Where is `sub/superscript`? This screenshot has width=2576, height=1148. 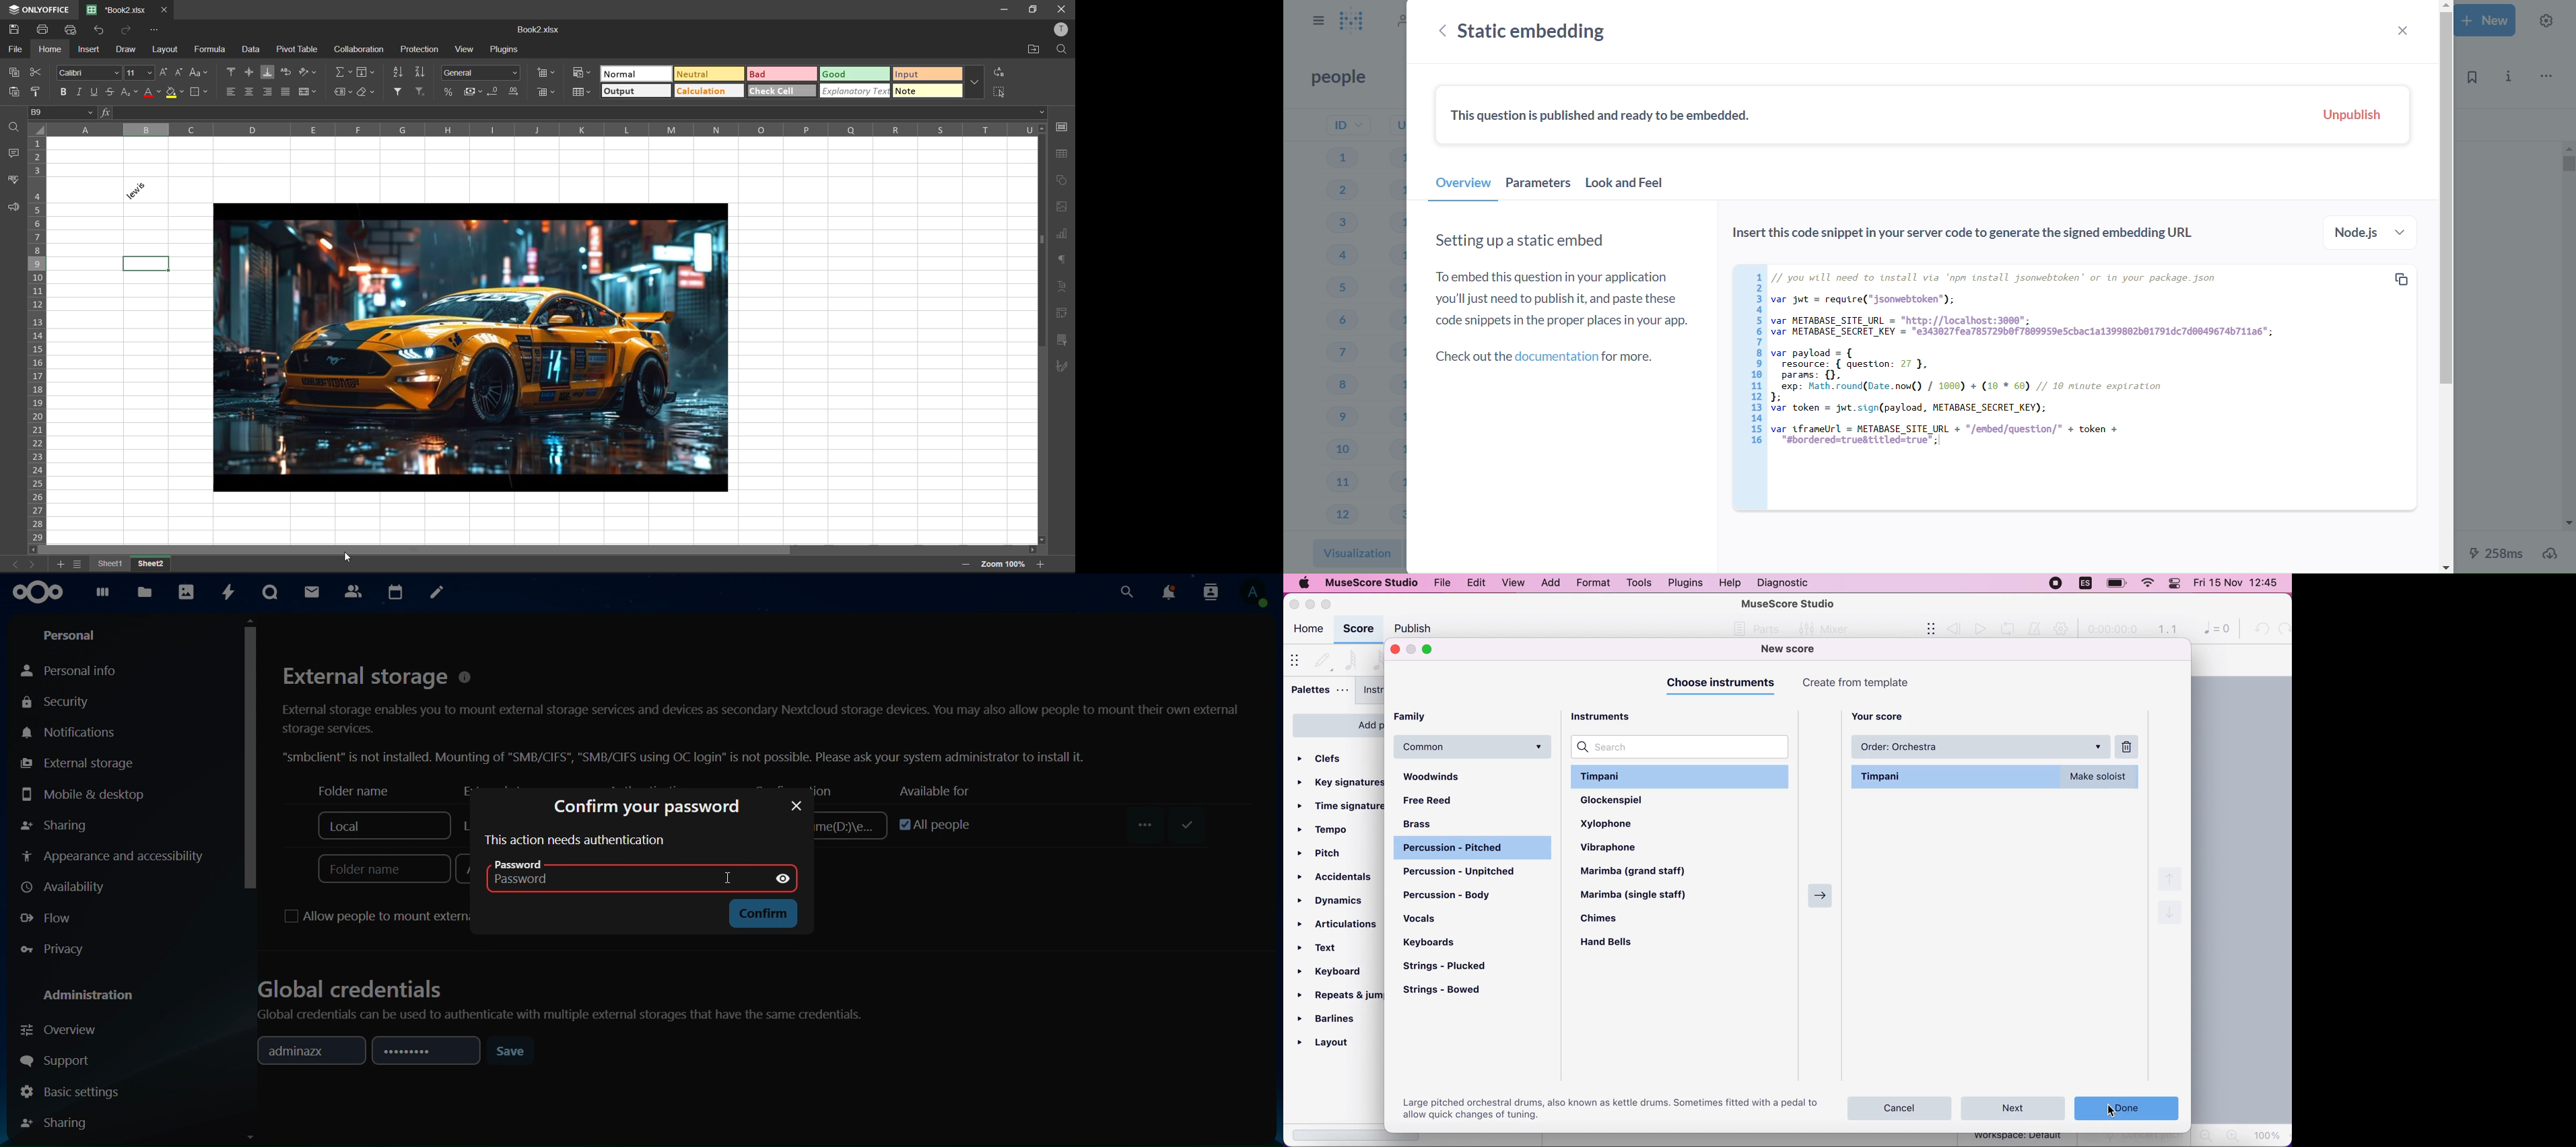
sub/superscript is located at coordinates (129, 94).